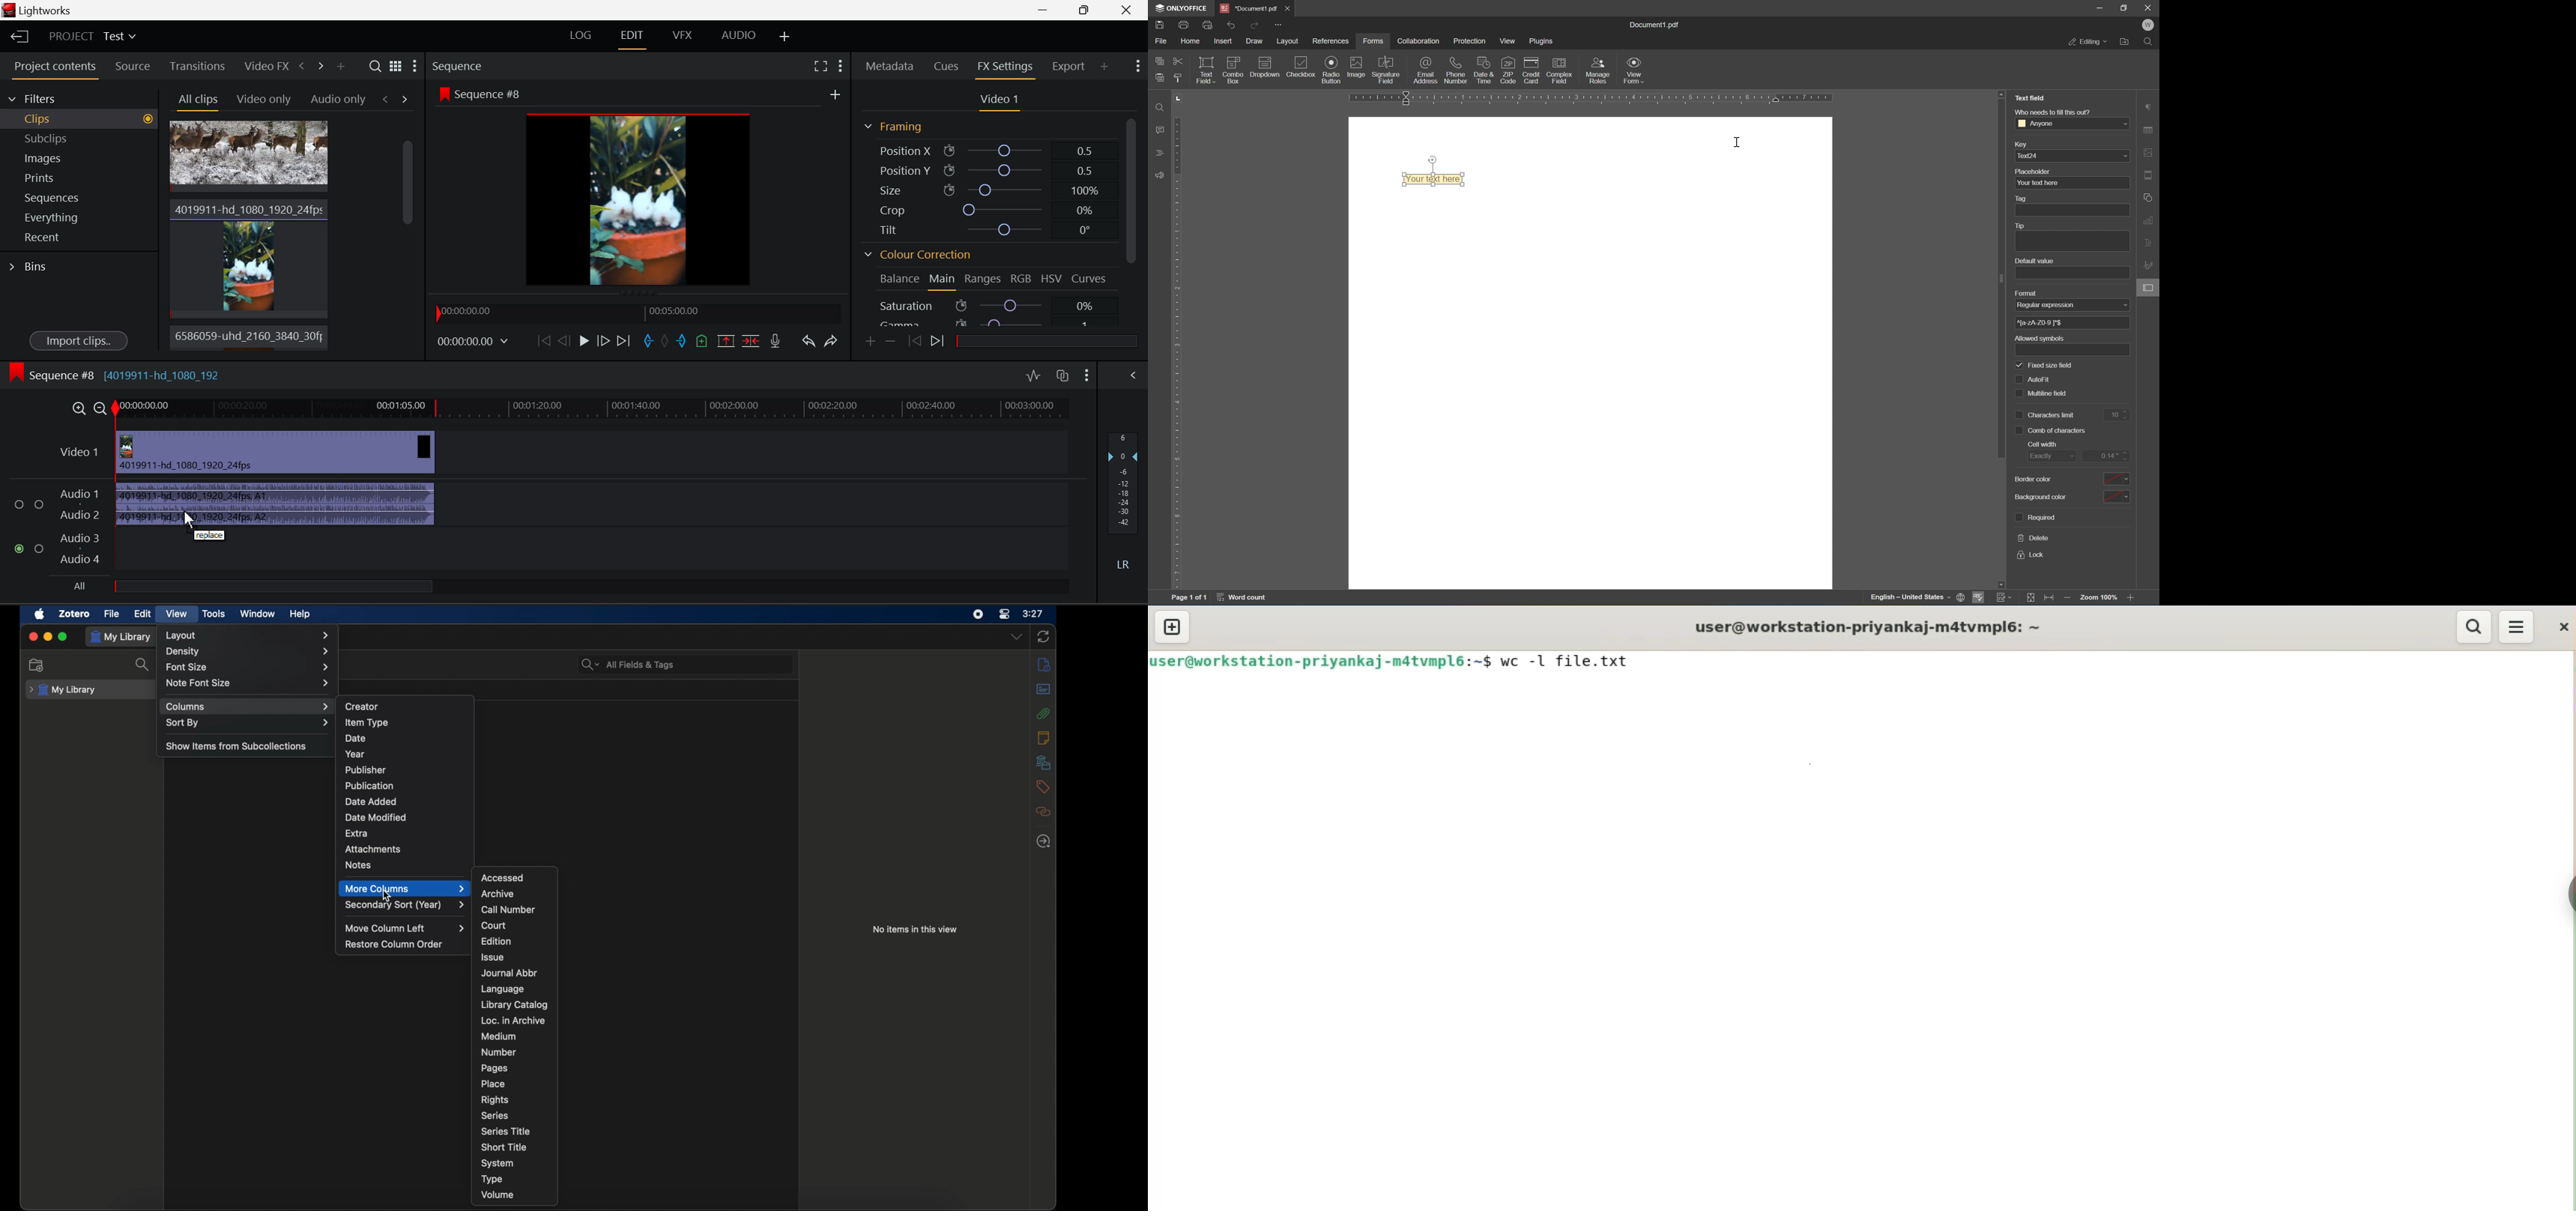 The height and width of the screenshot is (1232, 2576). What do you see at coordinates (1233, 71) in the screenshot?
I see `icon` at bounding box center [1233, 71].